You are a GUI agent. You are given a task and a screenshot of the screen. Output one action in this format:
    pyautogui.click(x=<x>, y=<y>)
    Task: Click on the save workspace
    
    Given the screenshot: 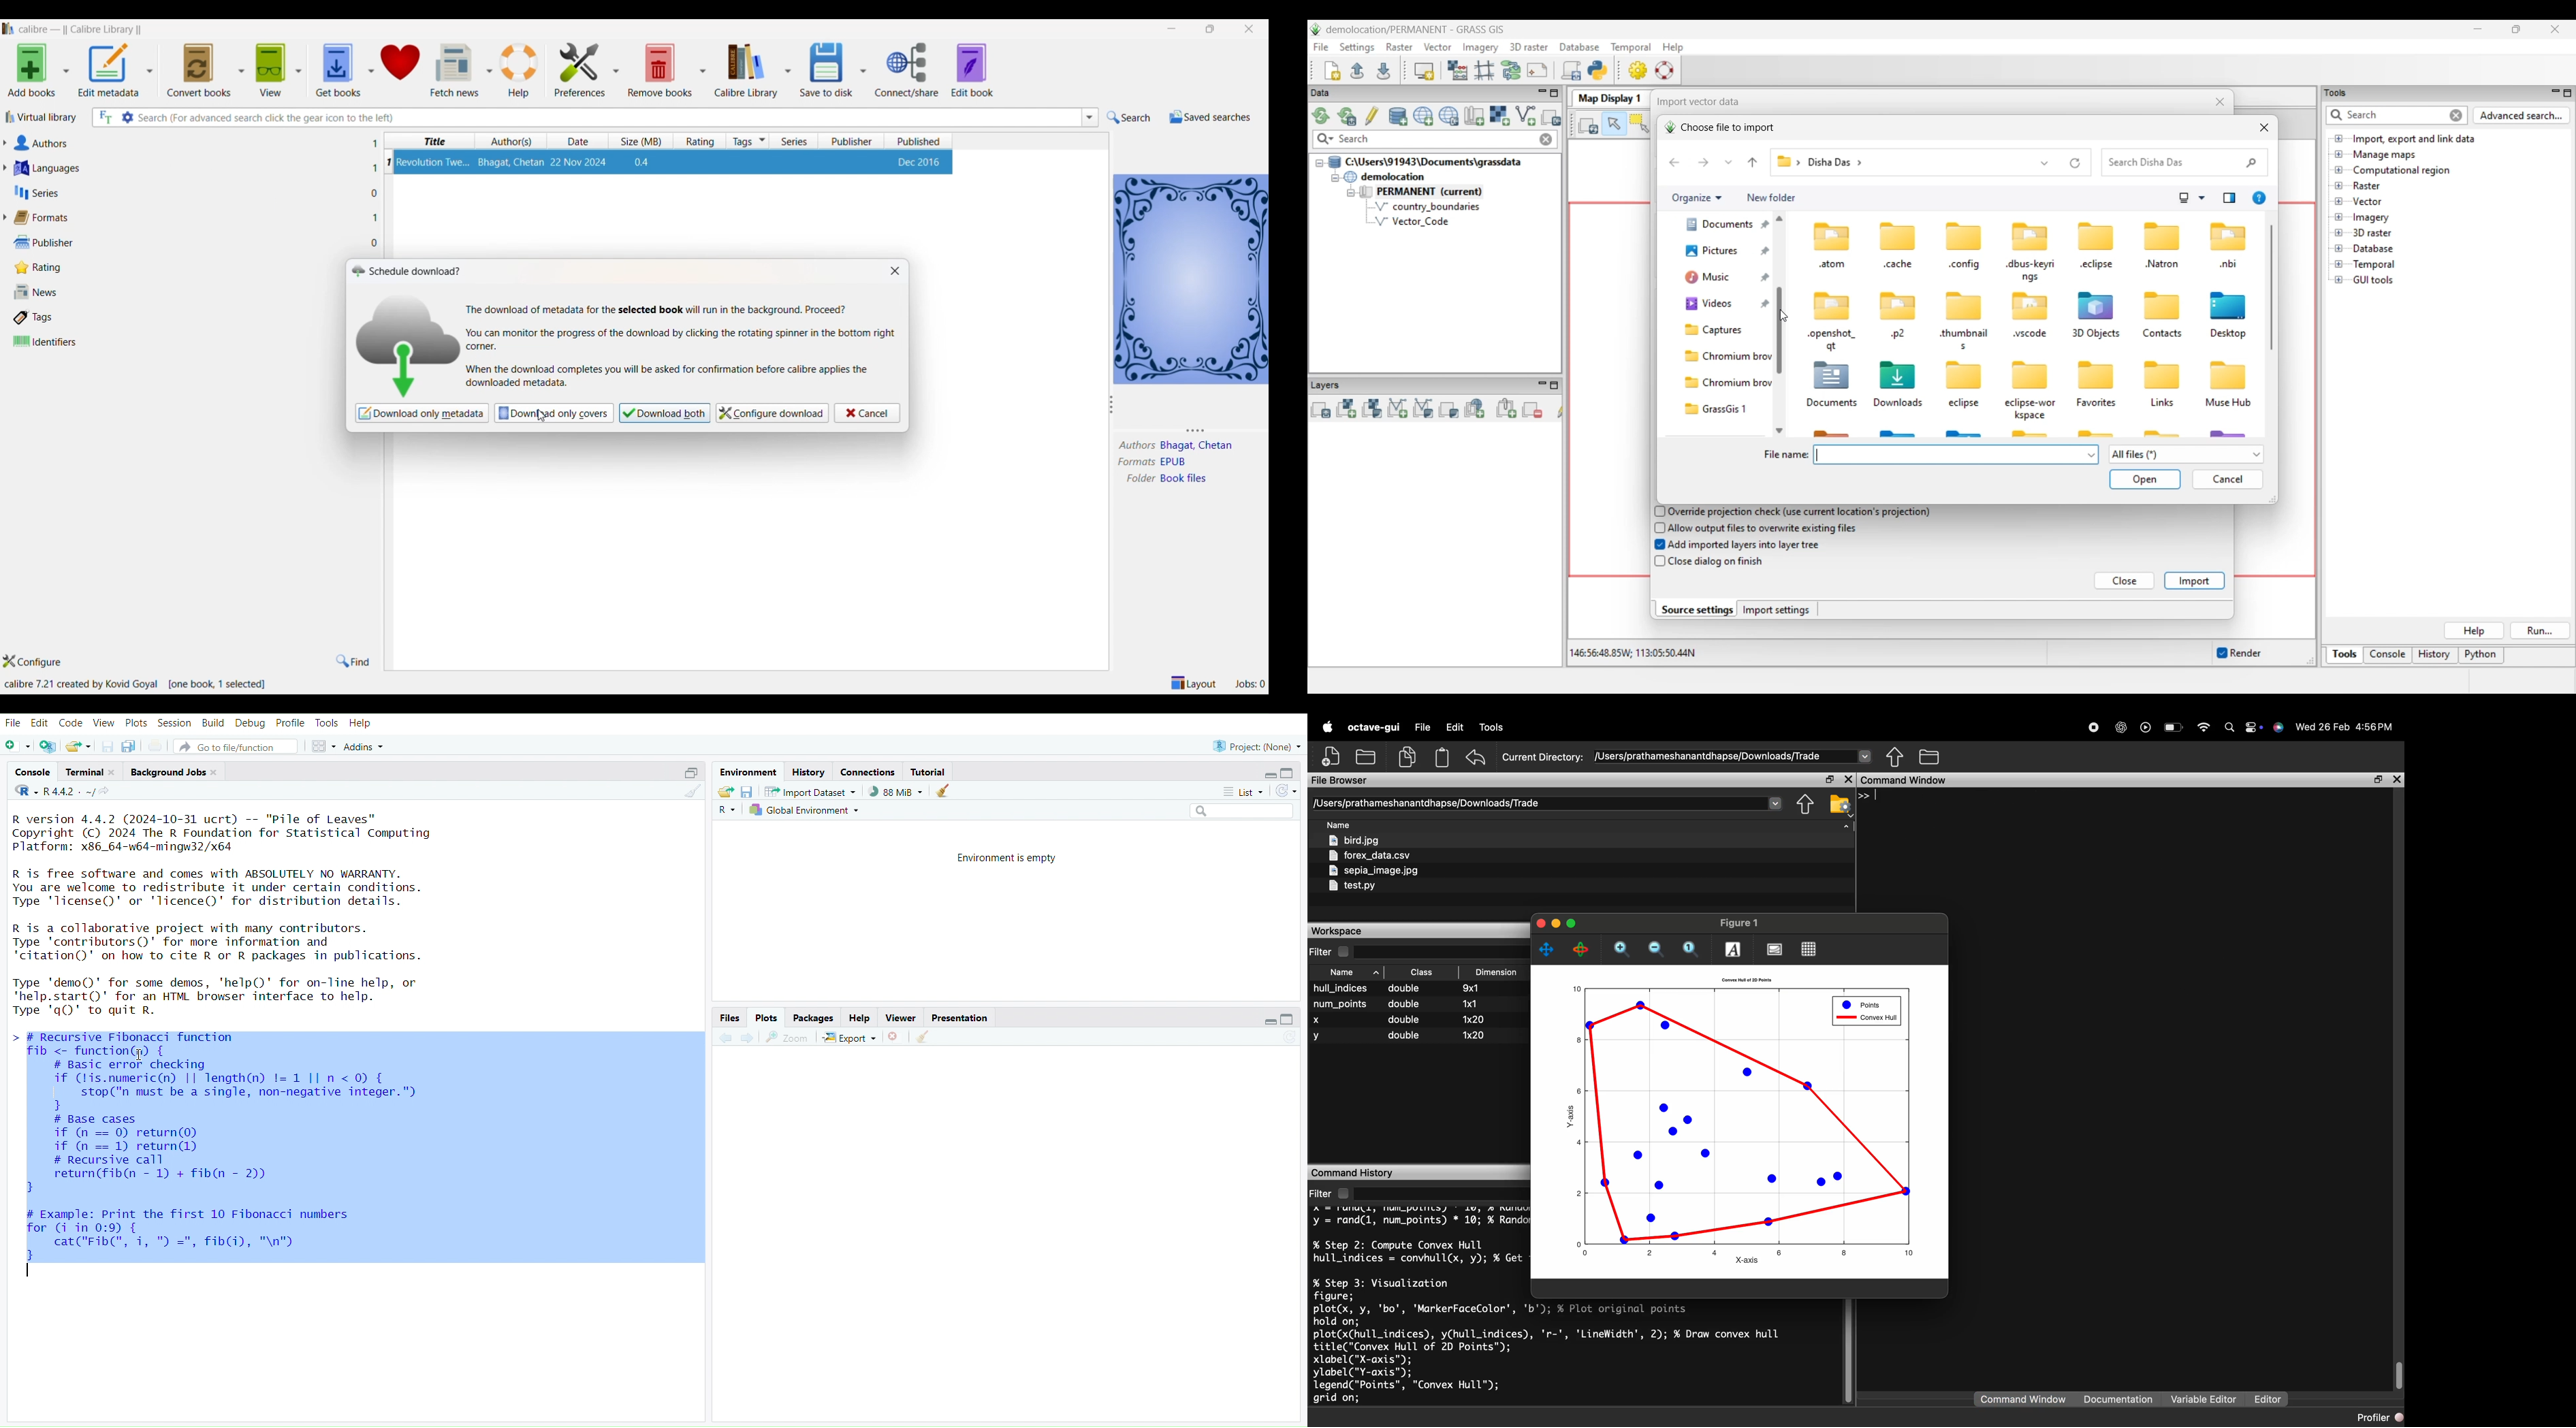 What is the action you would take?
    pyautogui.click(x=746, y=792)
    